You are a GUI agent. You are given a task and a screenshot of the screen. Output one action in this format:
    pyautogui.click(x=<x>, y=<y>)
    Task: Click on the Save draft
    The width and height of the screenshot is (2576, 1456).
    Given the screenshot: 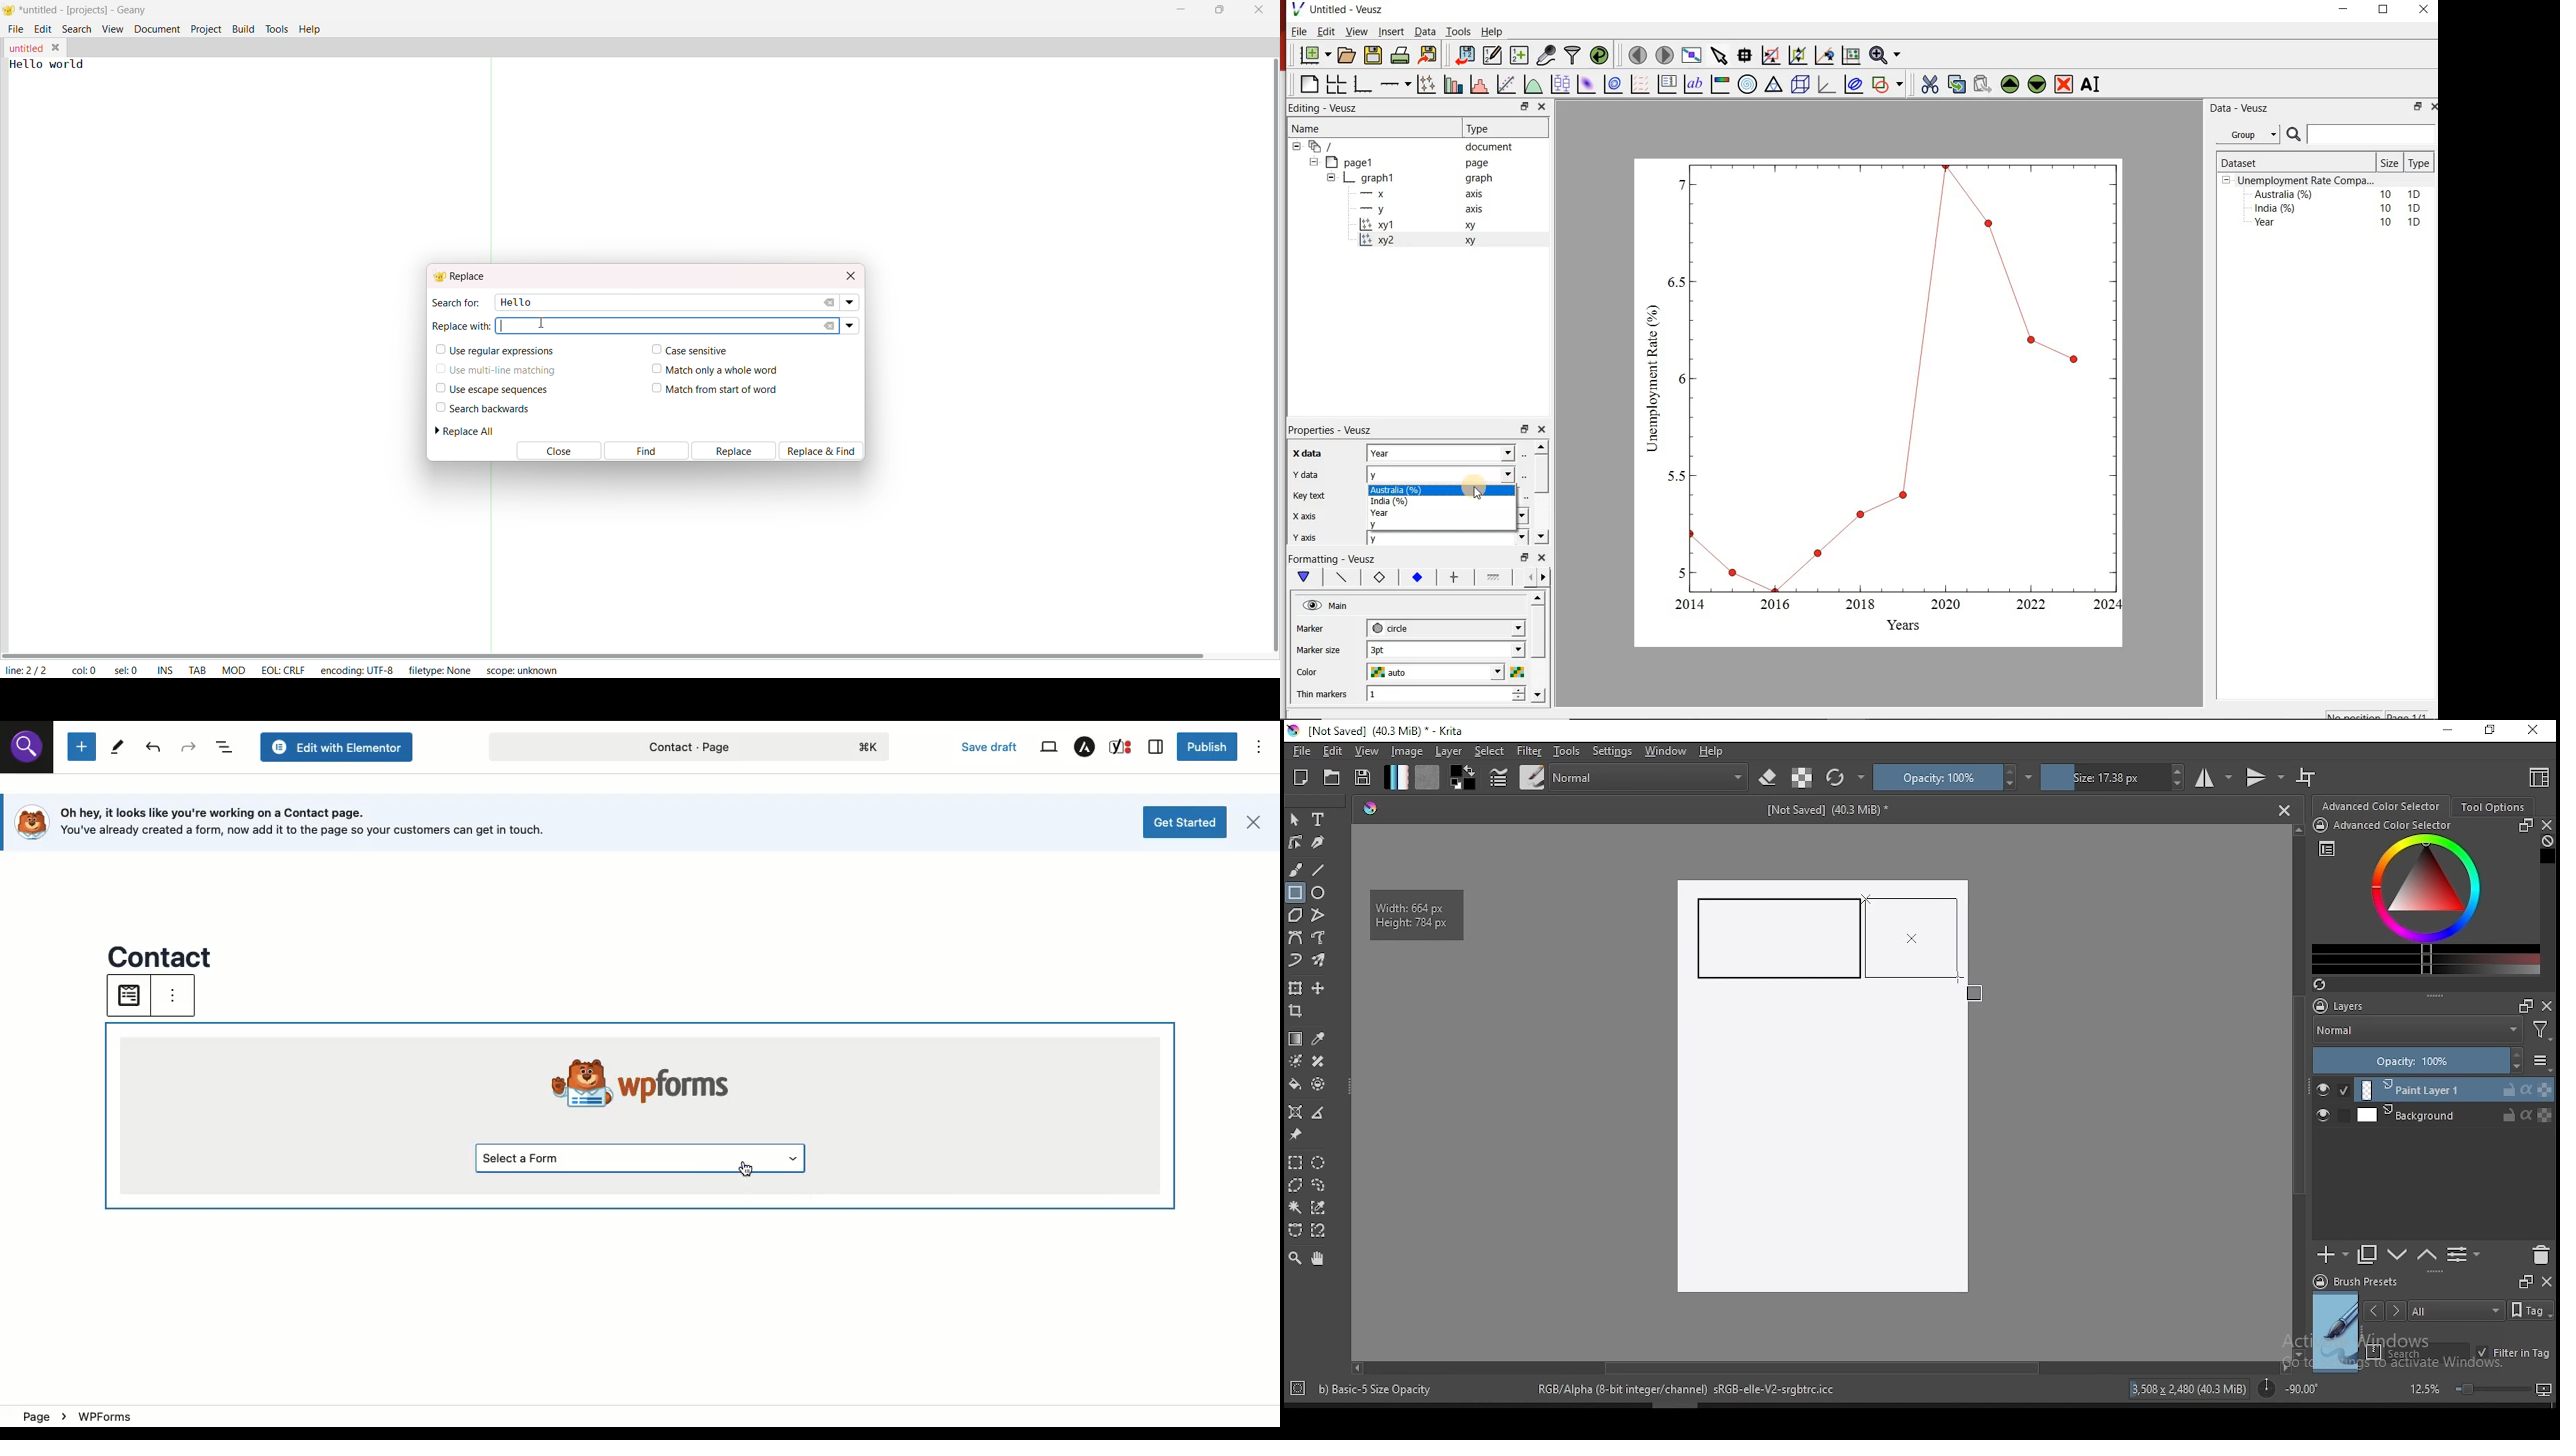 What is the action you would take?
    pyautogui.click(x=991, y=748)
    